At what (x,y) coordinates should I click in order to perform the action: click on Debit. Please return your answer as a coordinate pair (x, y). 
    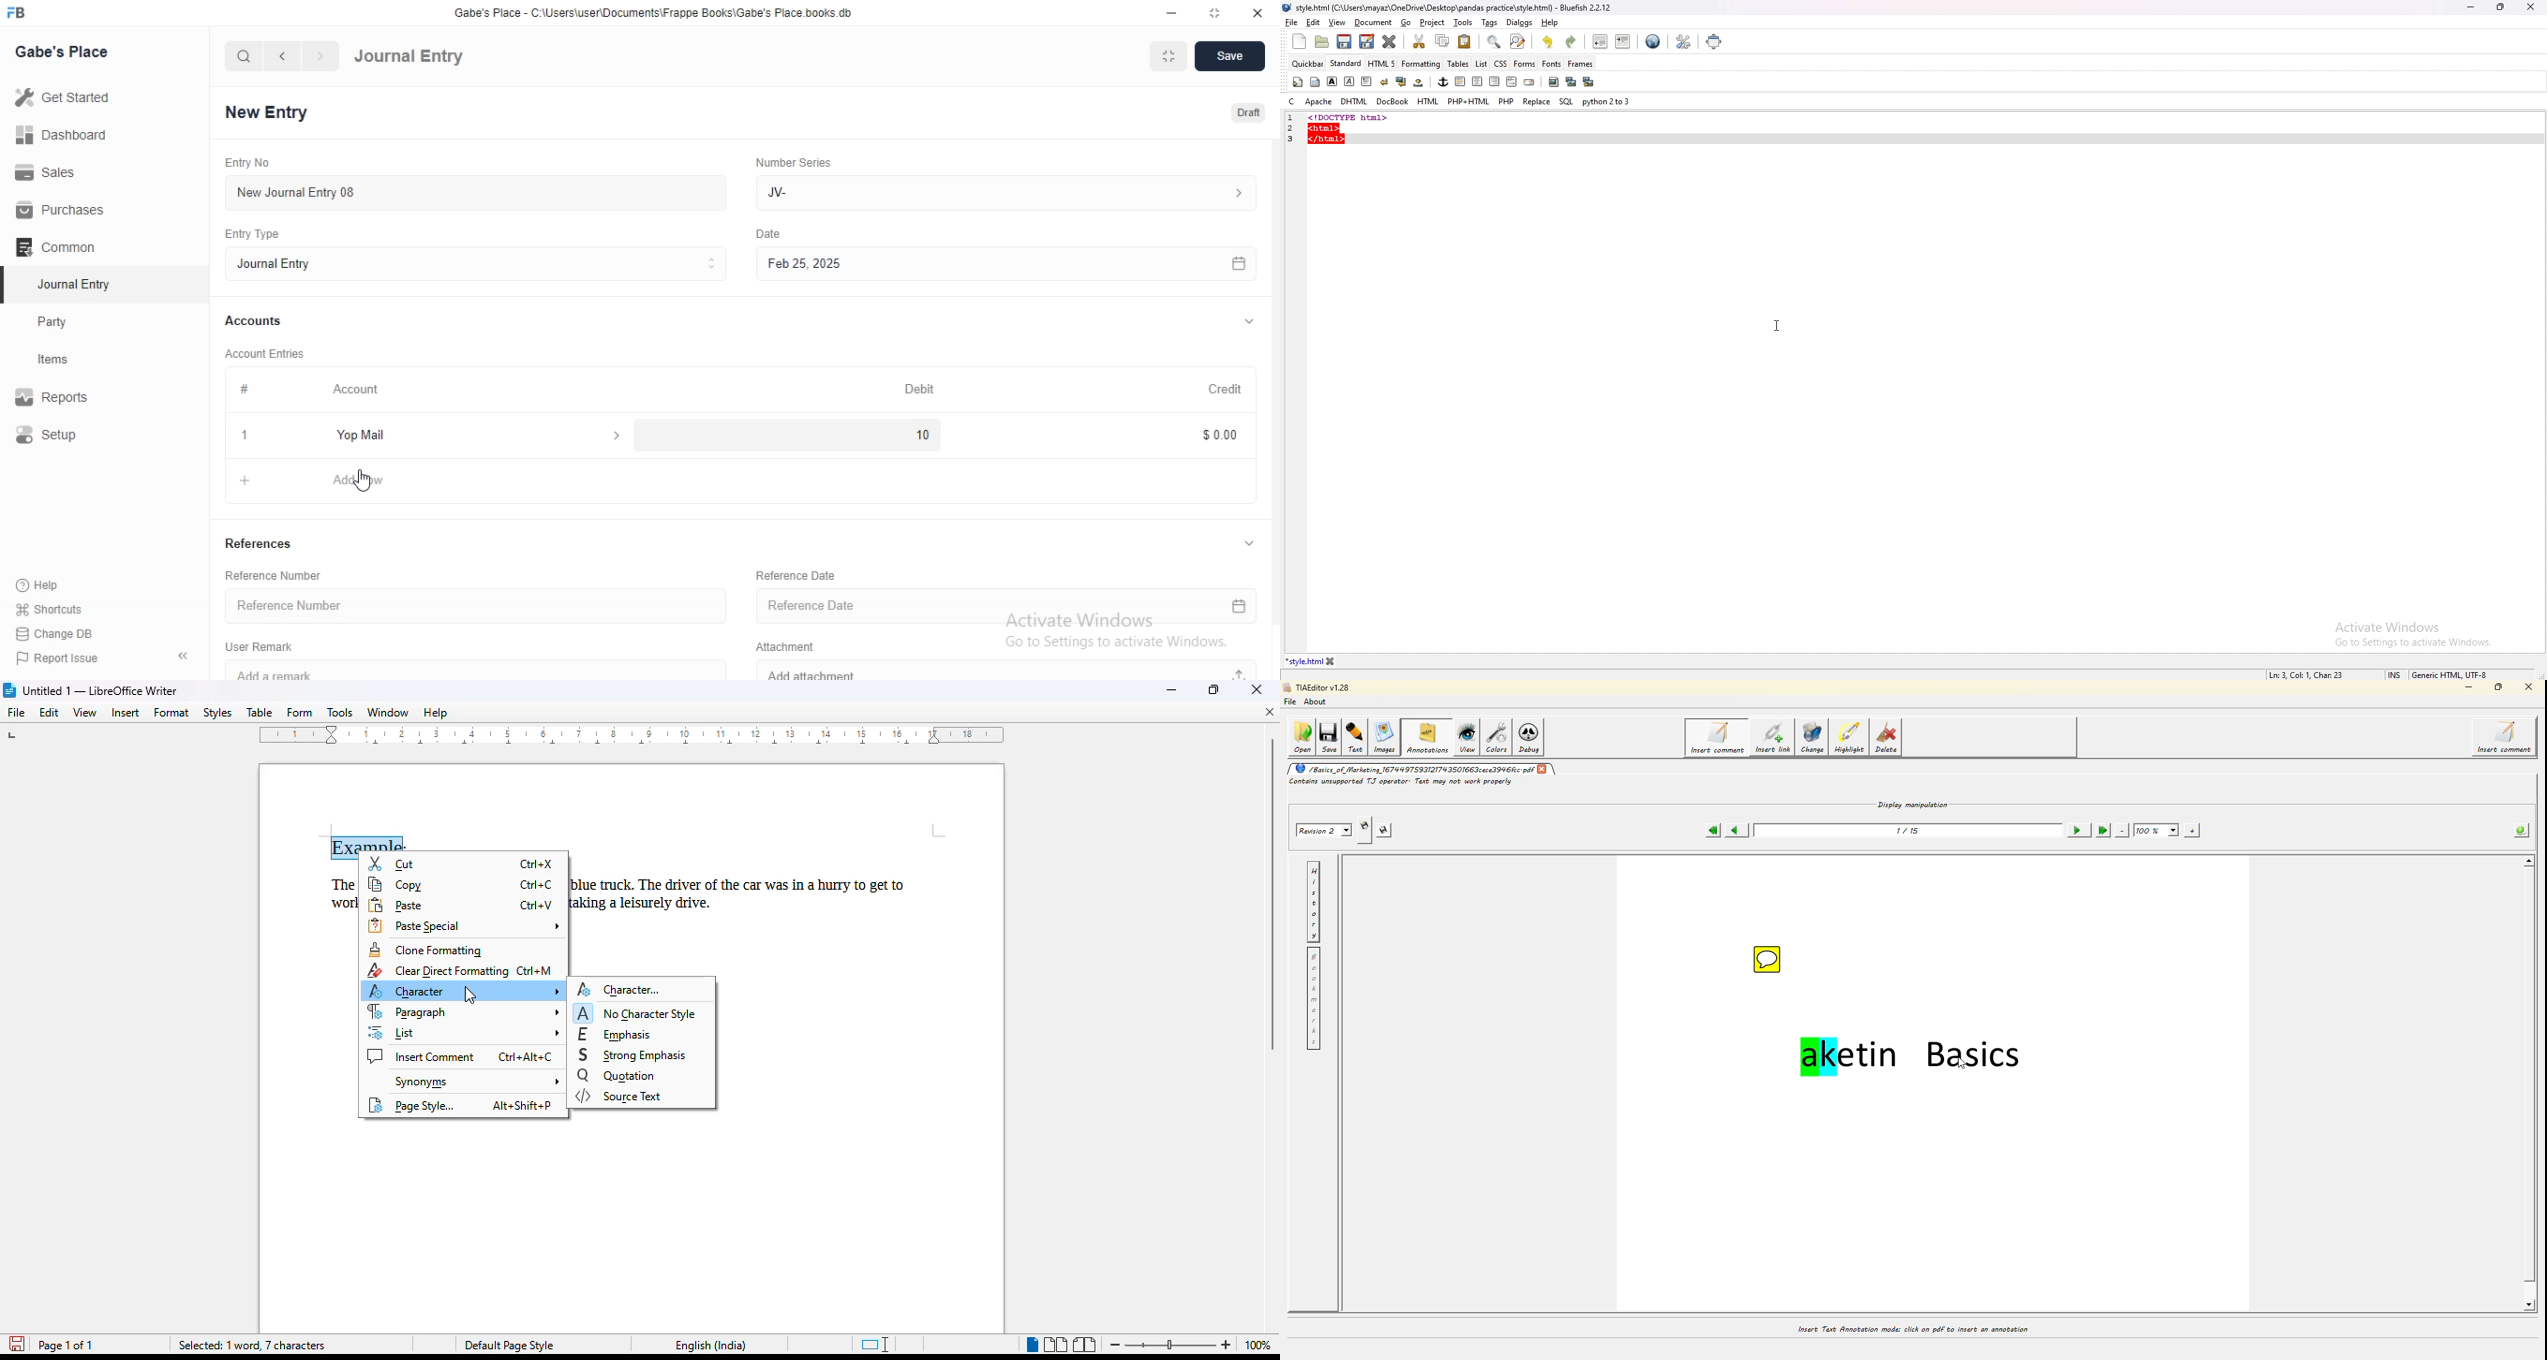
    Looking at the image, I should click on (919, 388).